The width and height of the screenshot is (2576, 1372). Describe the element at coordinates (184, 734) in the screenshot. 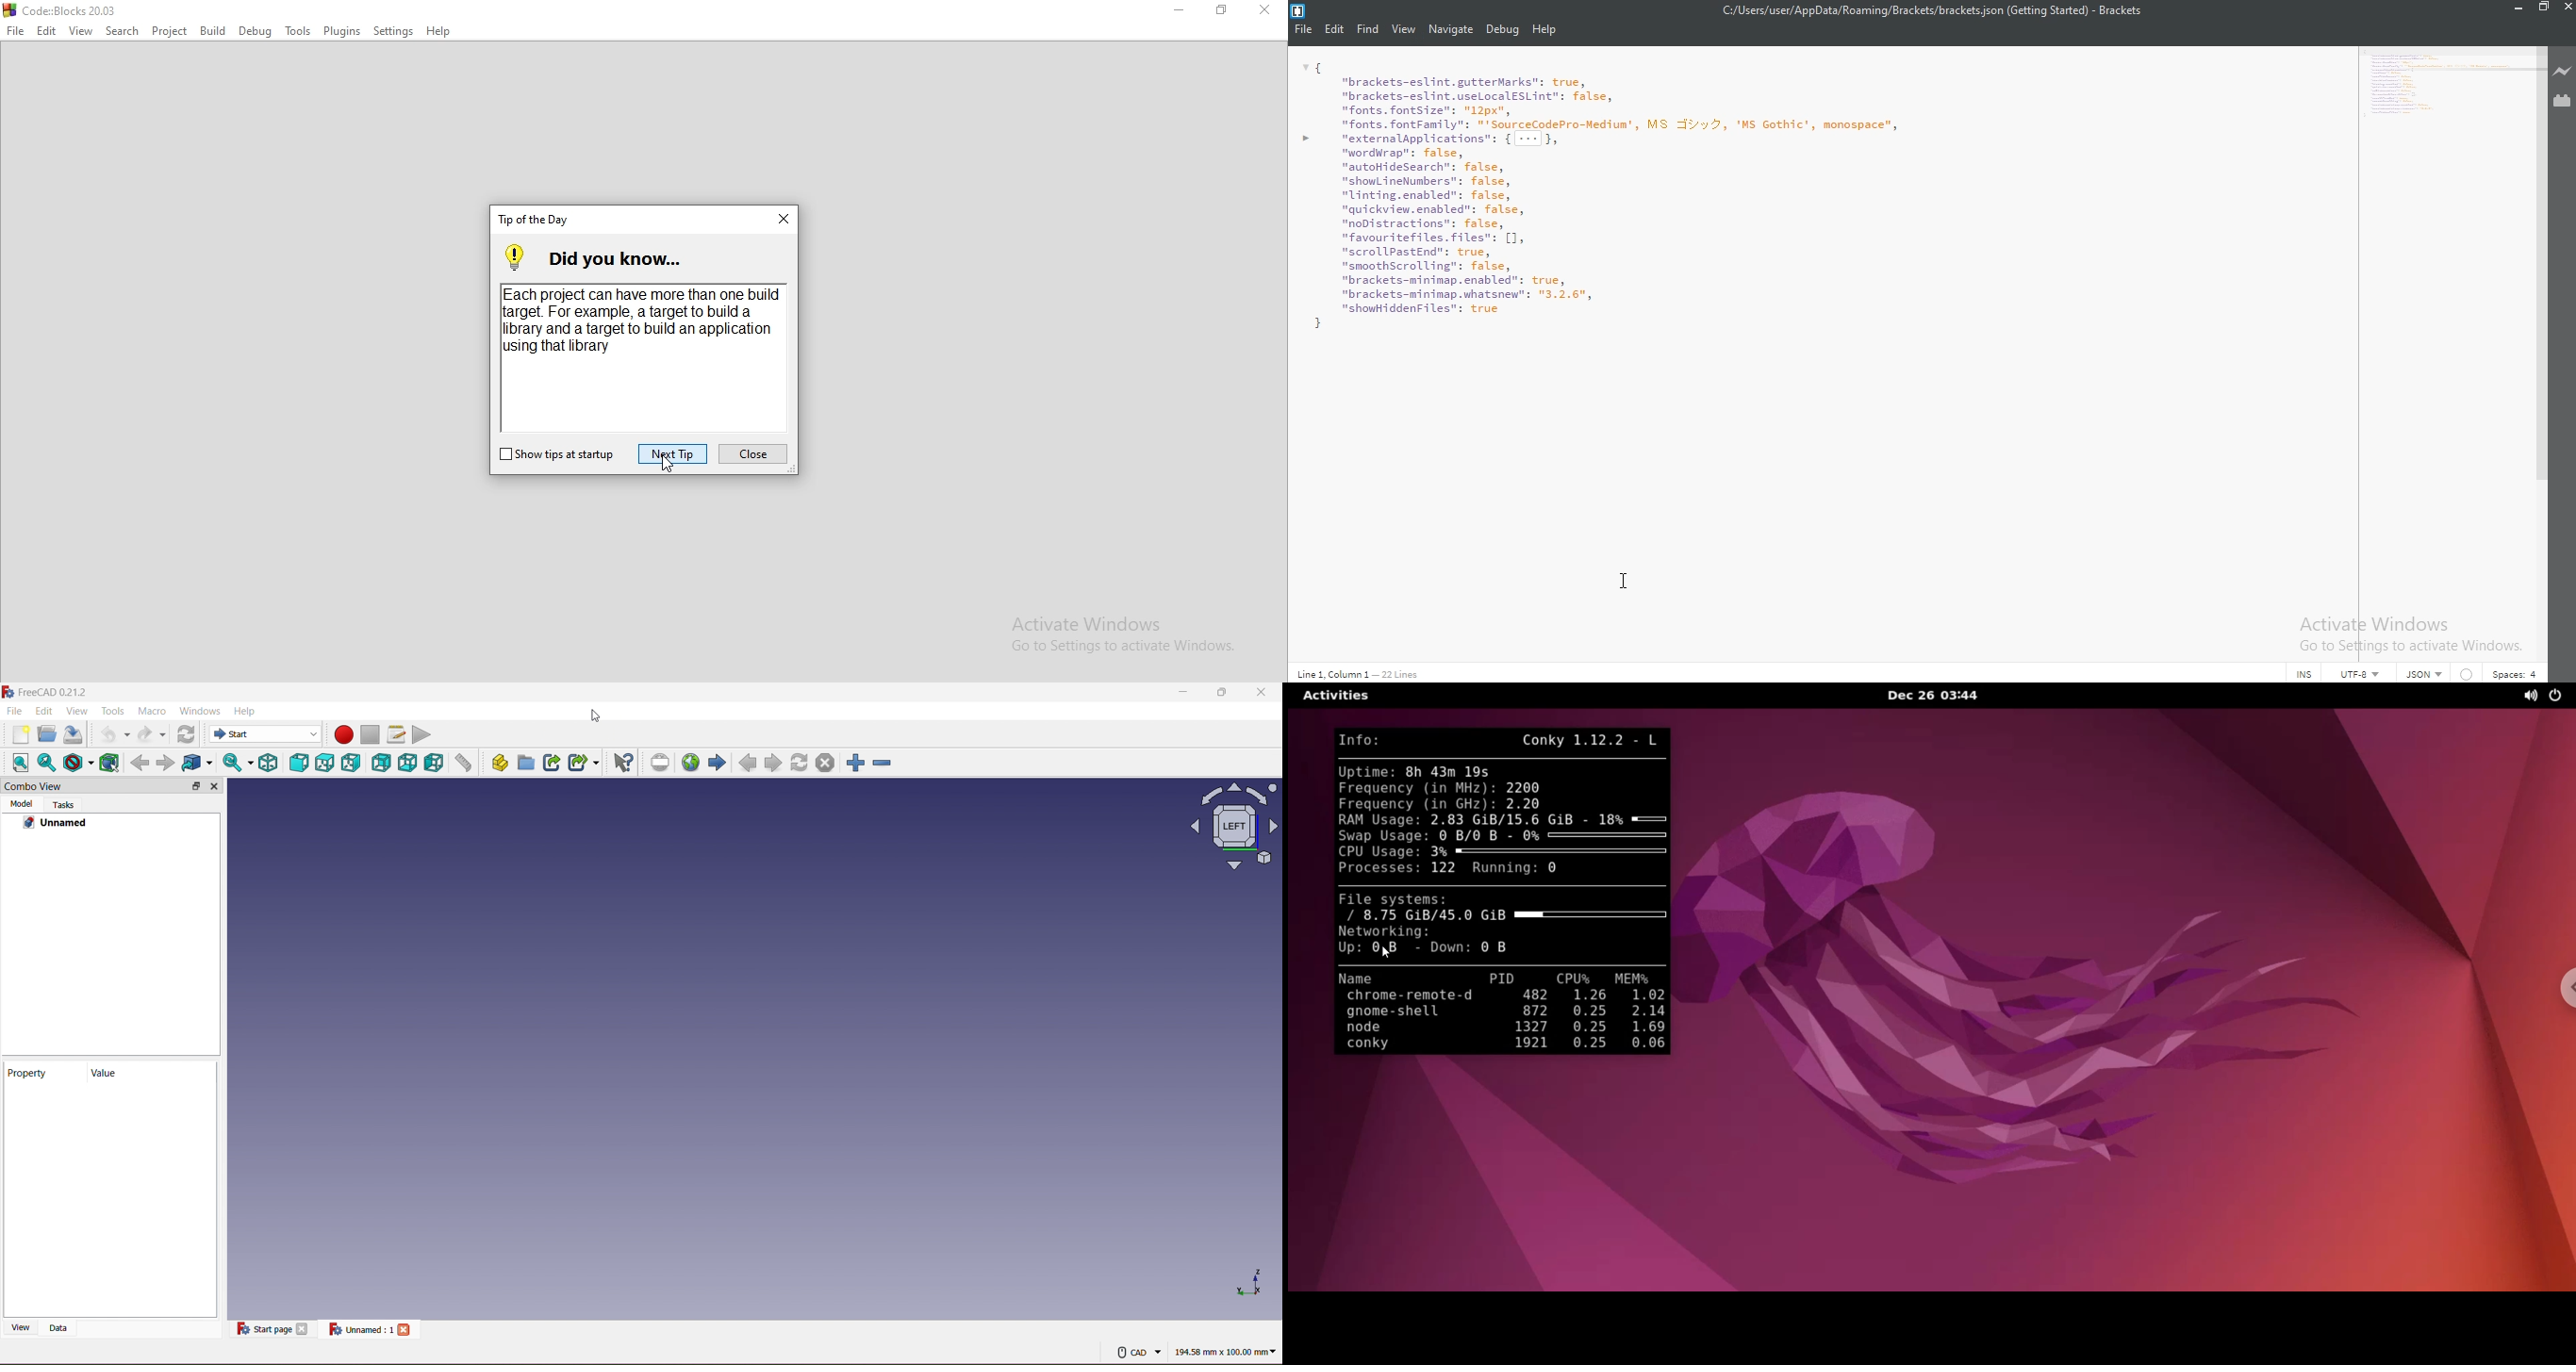

I see `Workbench Selector` at that location.